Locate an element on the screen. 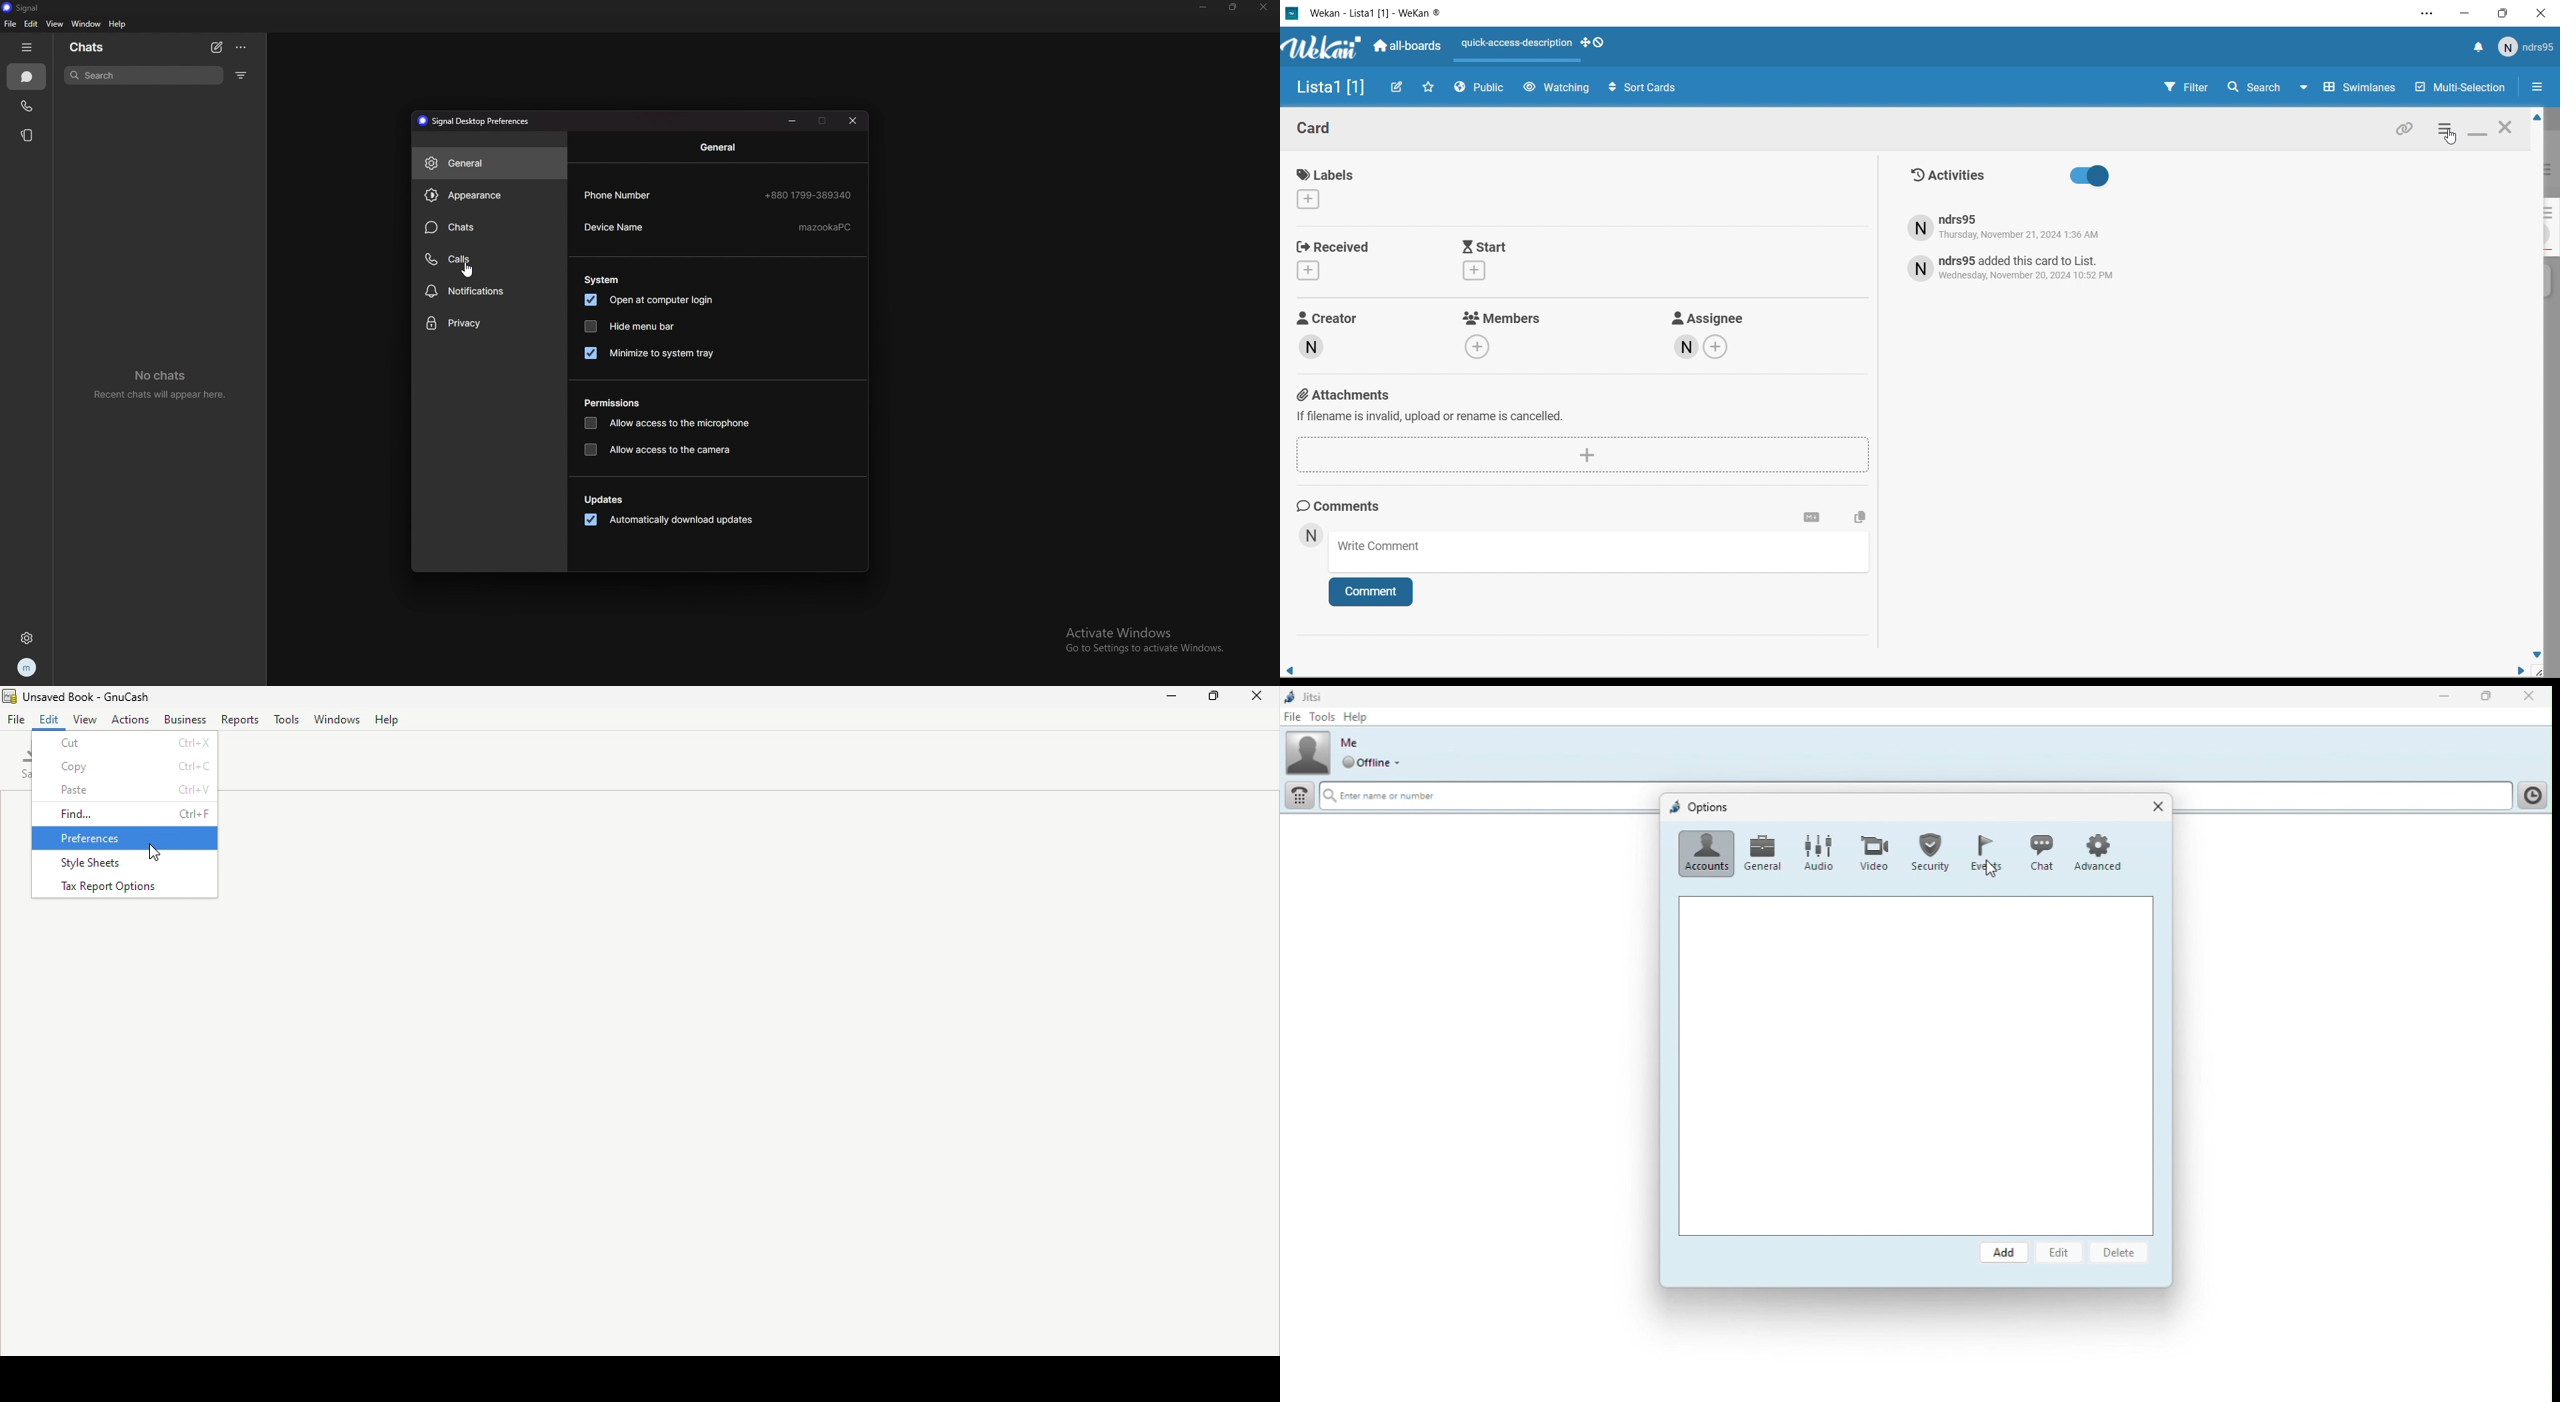 The height and width of the screenshot is (1428, 2576). Cursor is located at coordinates (153, 853).